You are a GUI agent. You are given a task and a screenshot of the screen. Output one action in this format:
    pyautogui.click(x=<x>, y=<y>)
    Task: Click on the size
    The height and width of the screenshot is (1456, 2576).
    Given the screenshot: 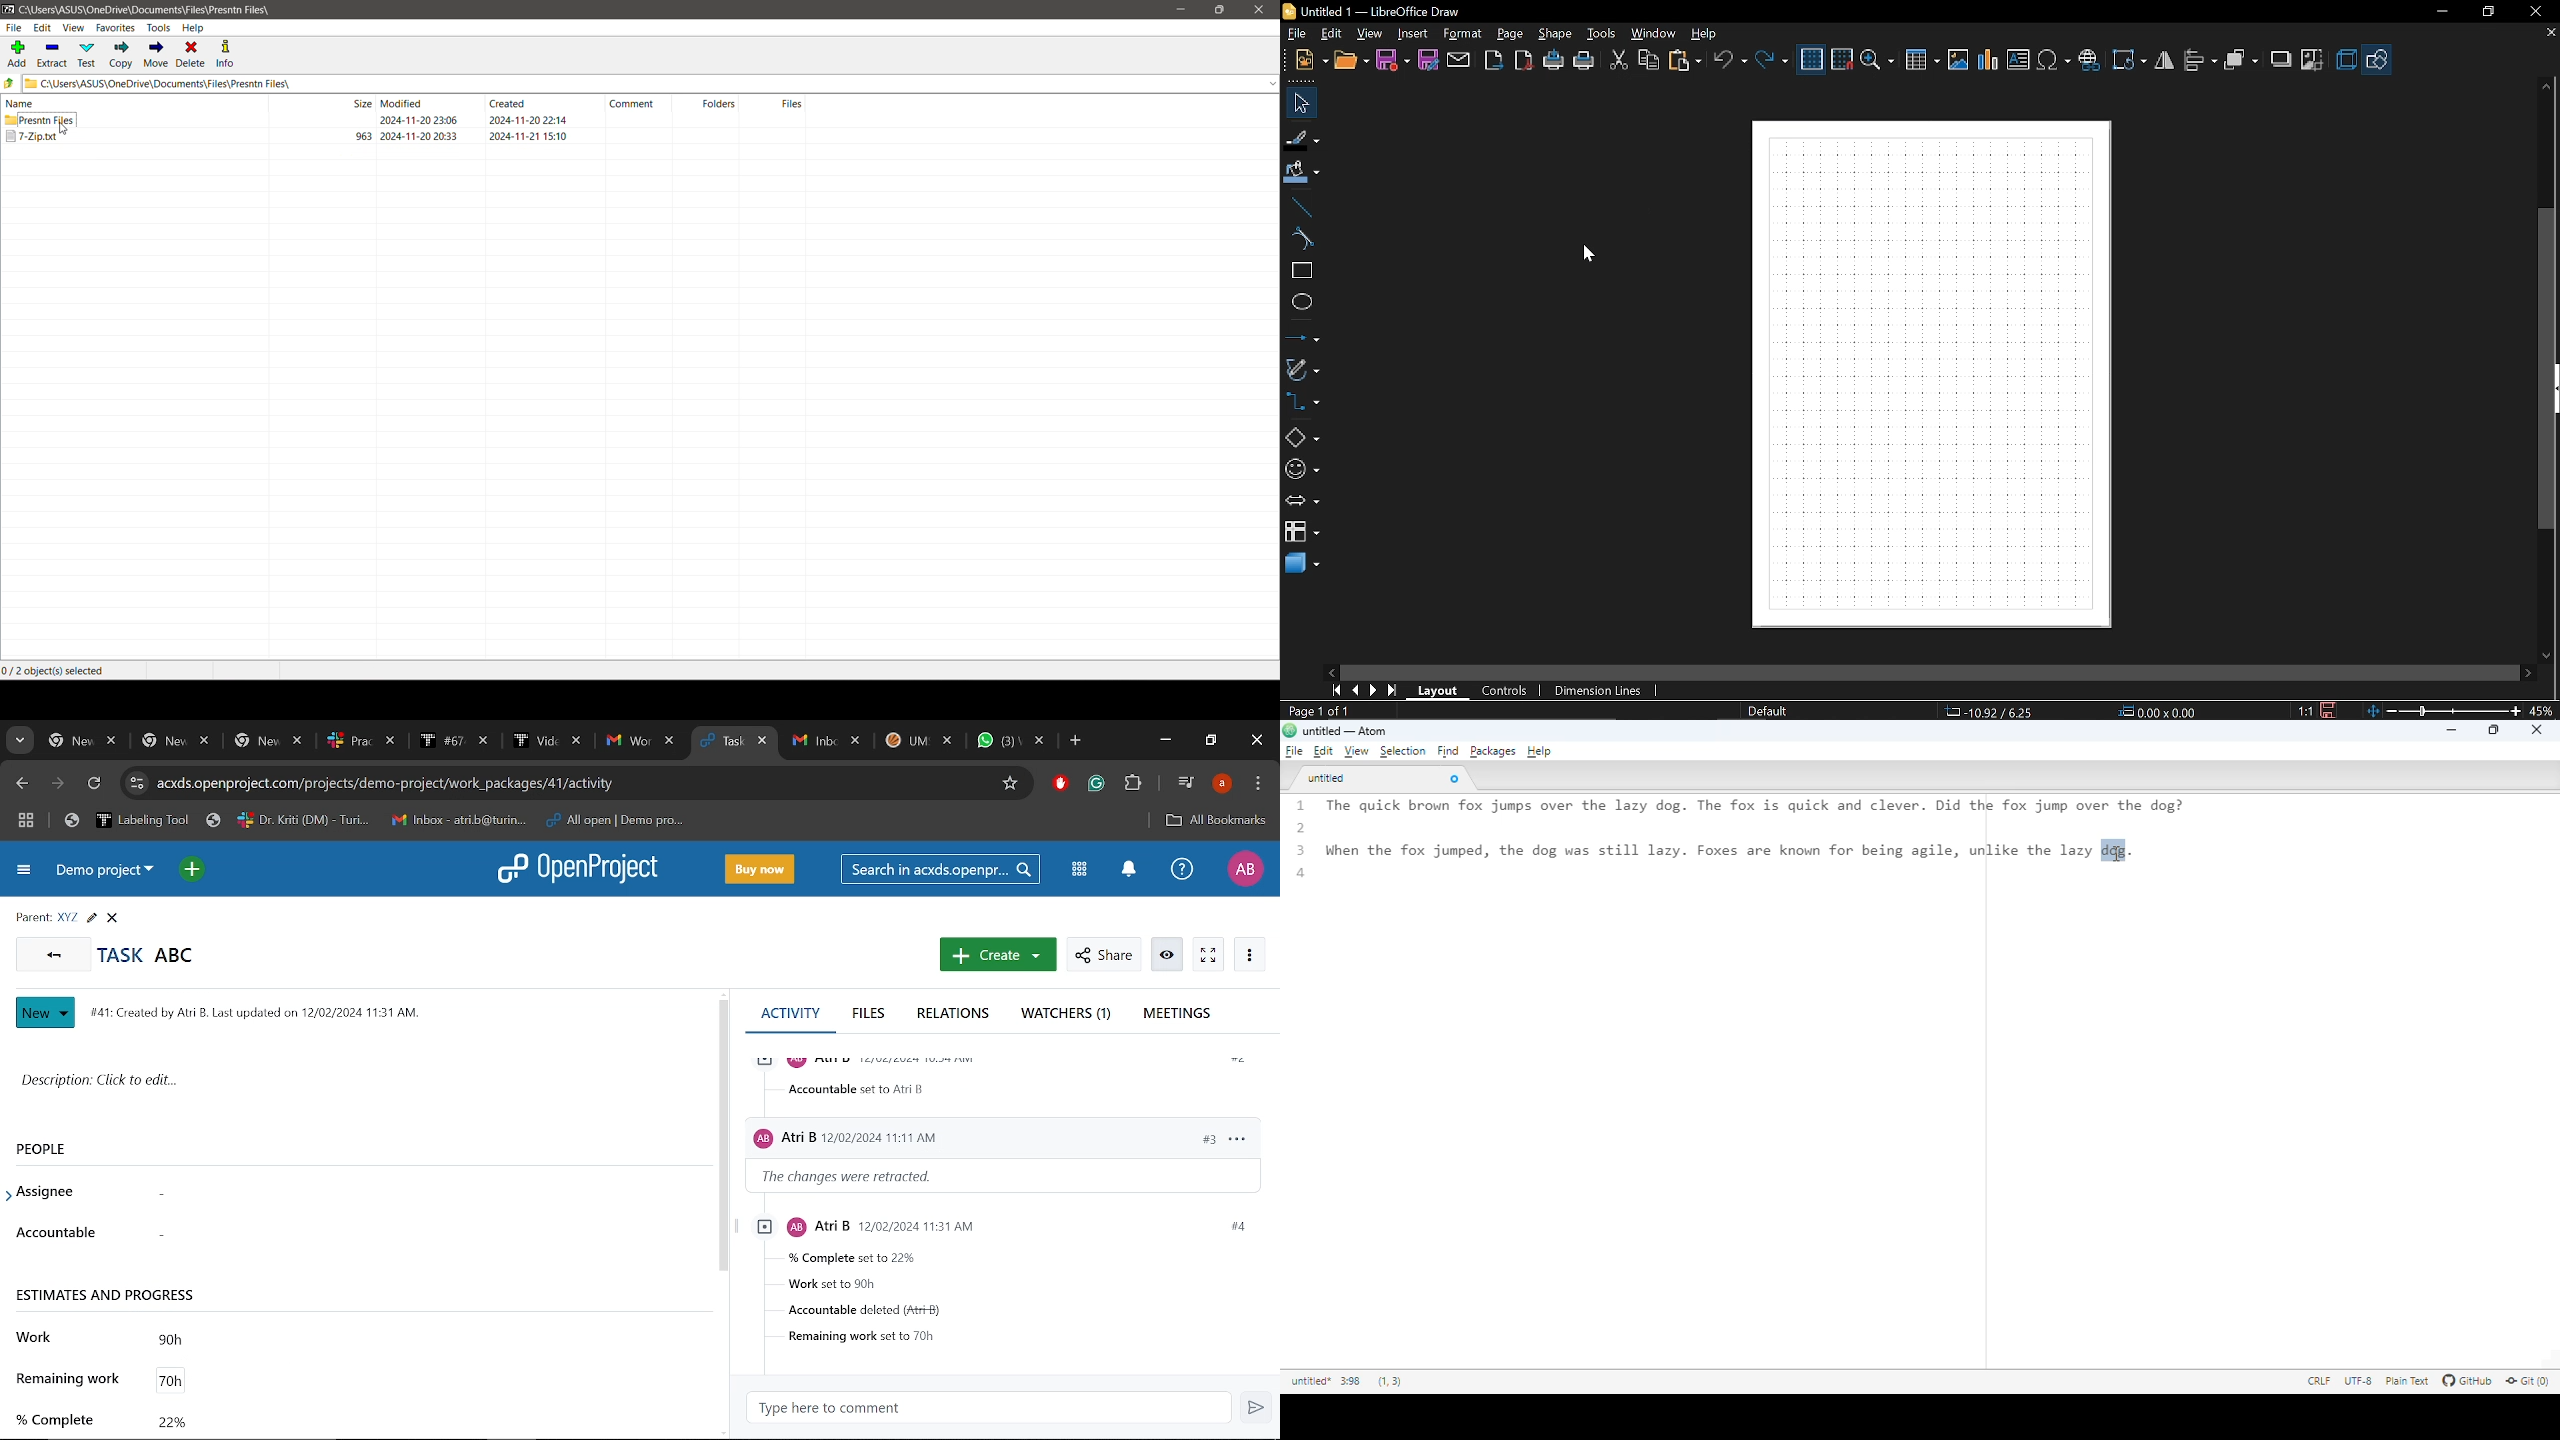 What is the action you would take?
    pyautogui.click(x=355, y=103)
    